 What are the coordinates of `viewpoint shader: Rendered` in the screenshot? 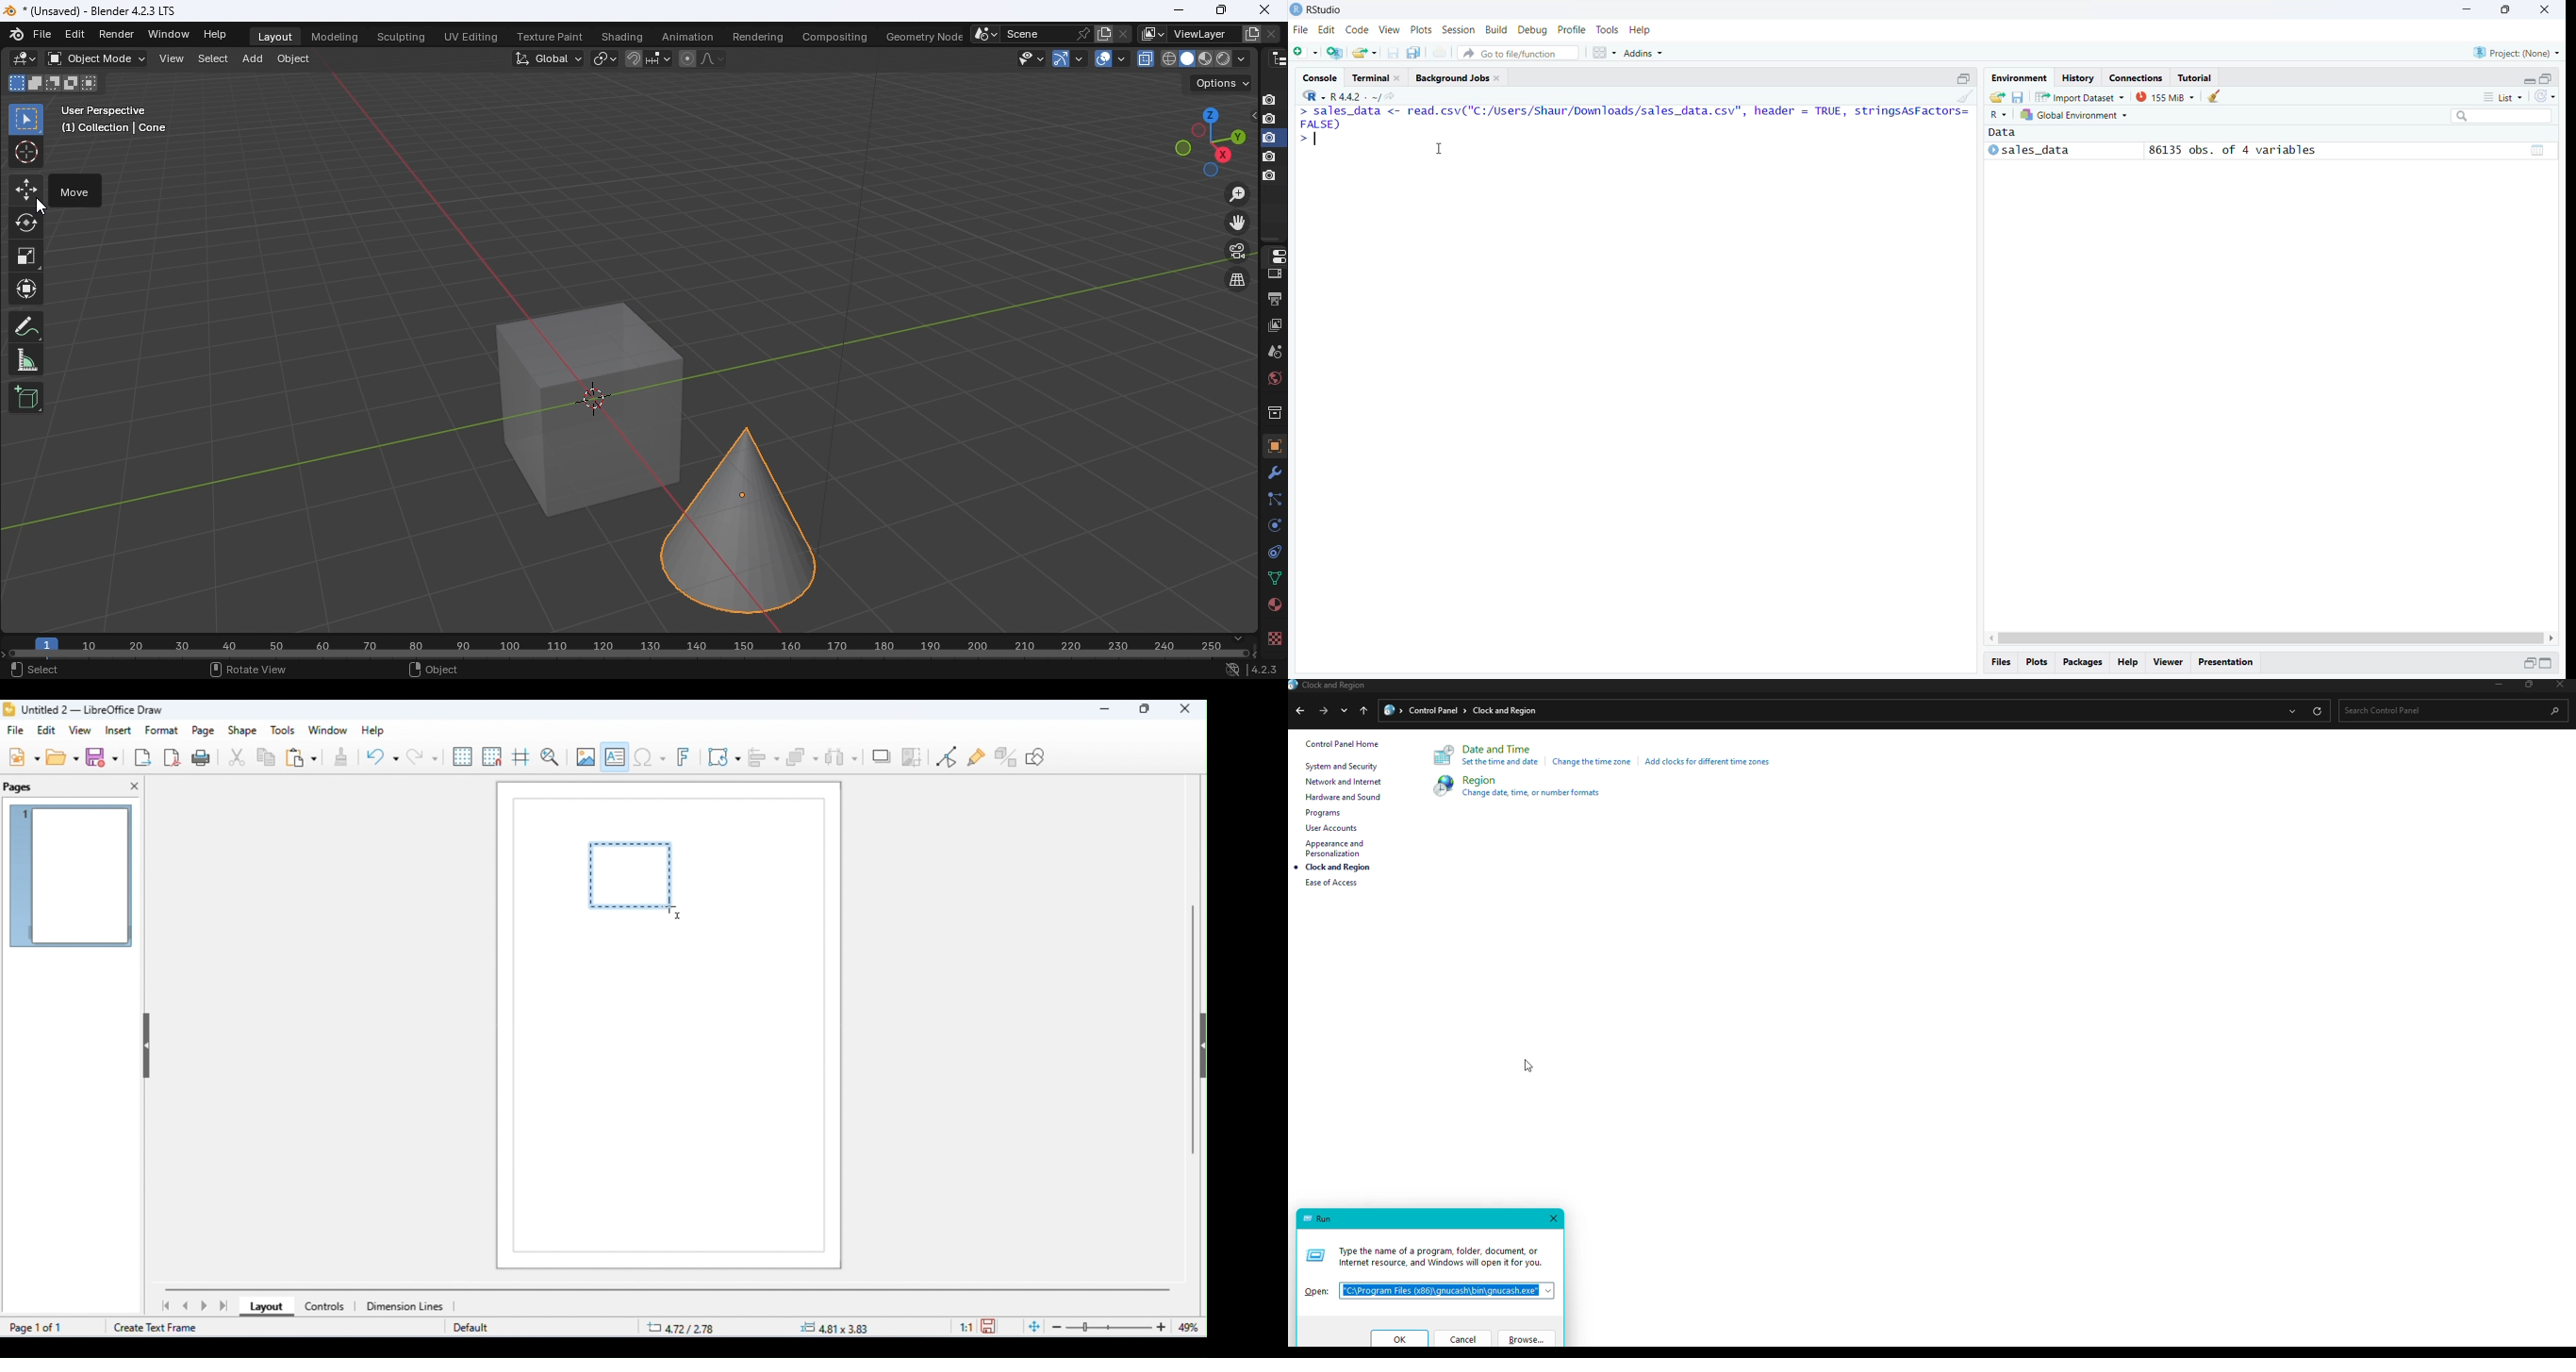 It's located at (1222, 58).